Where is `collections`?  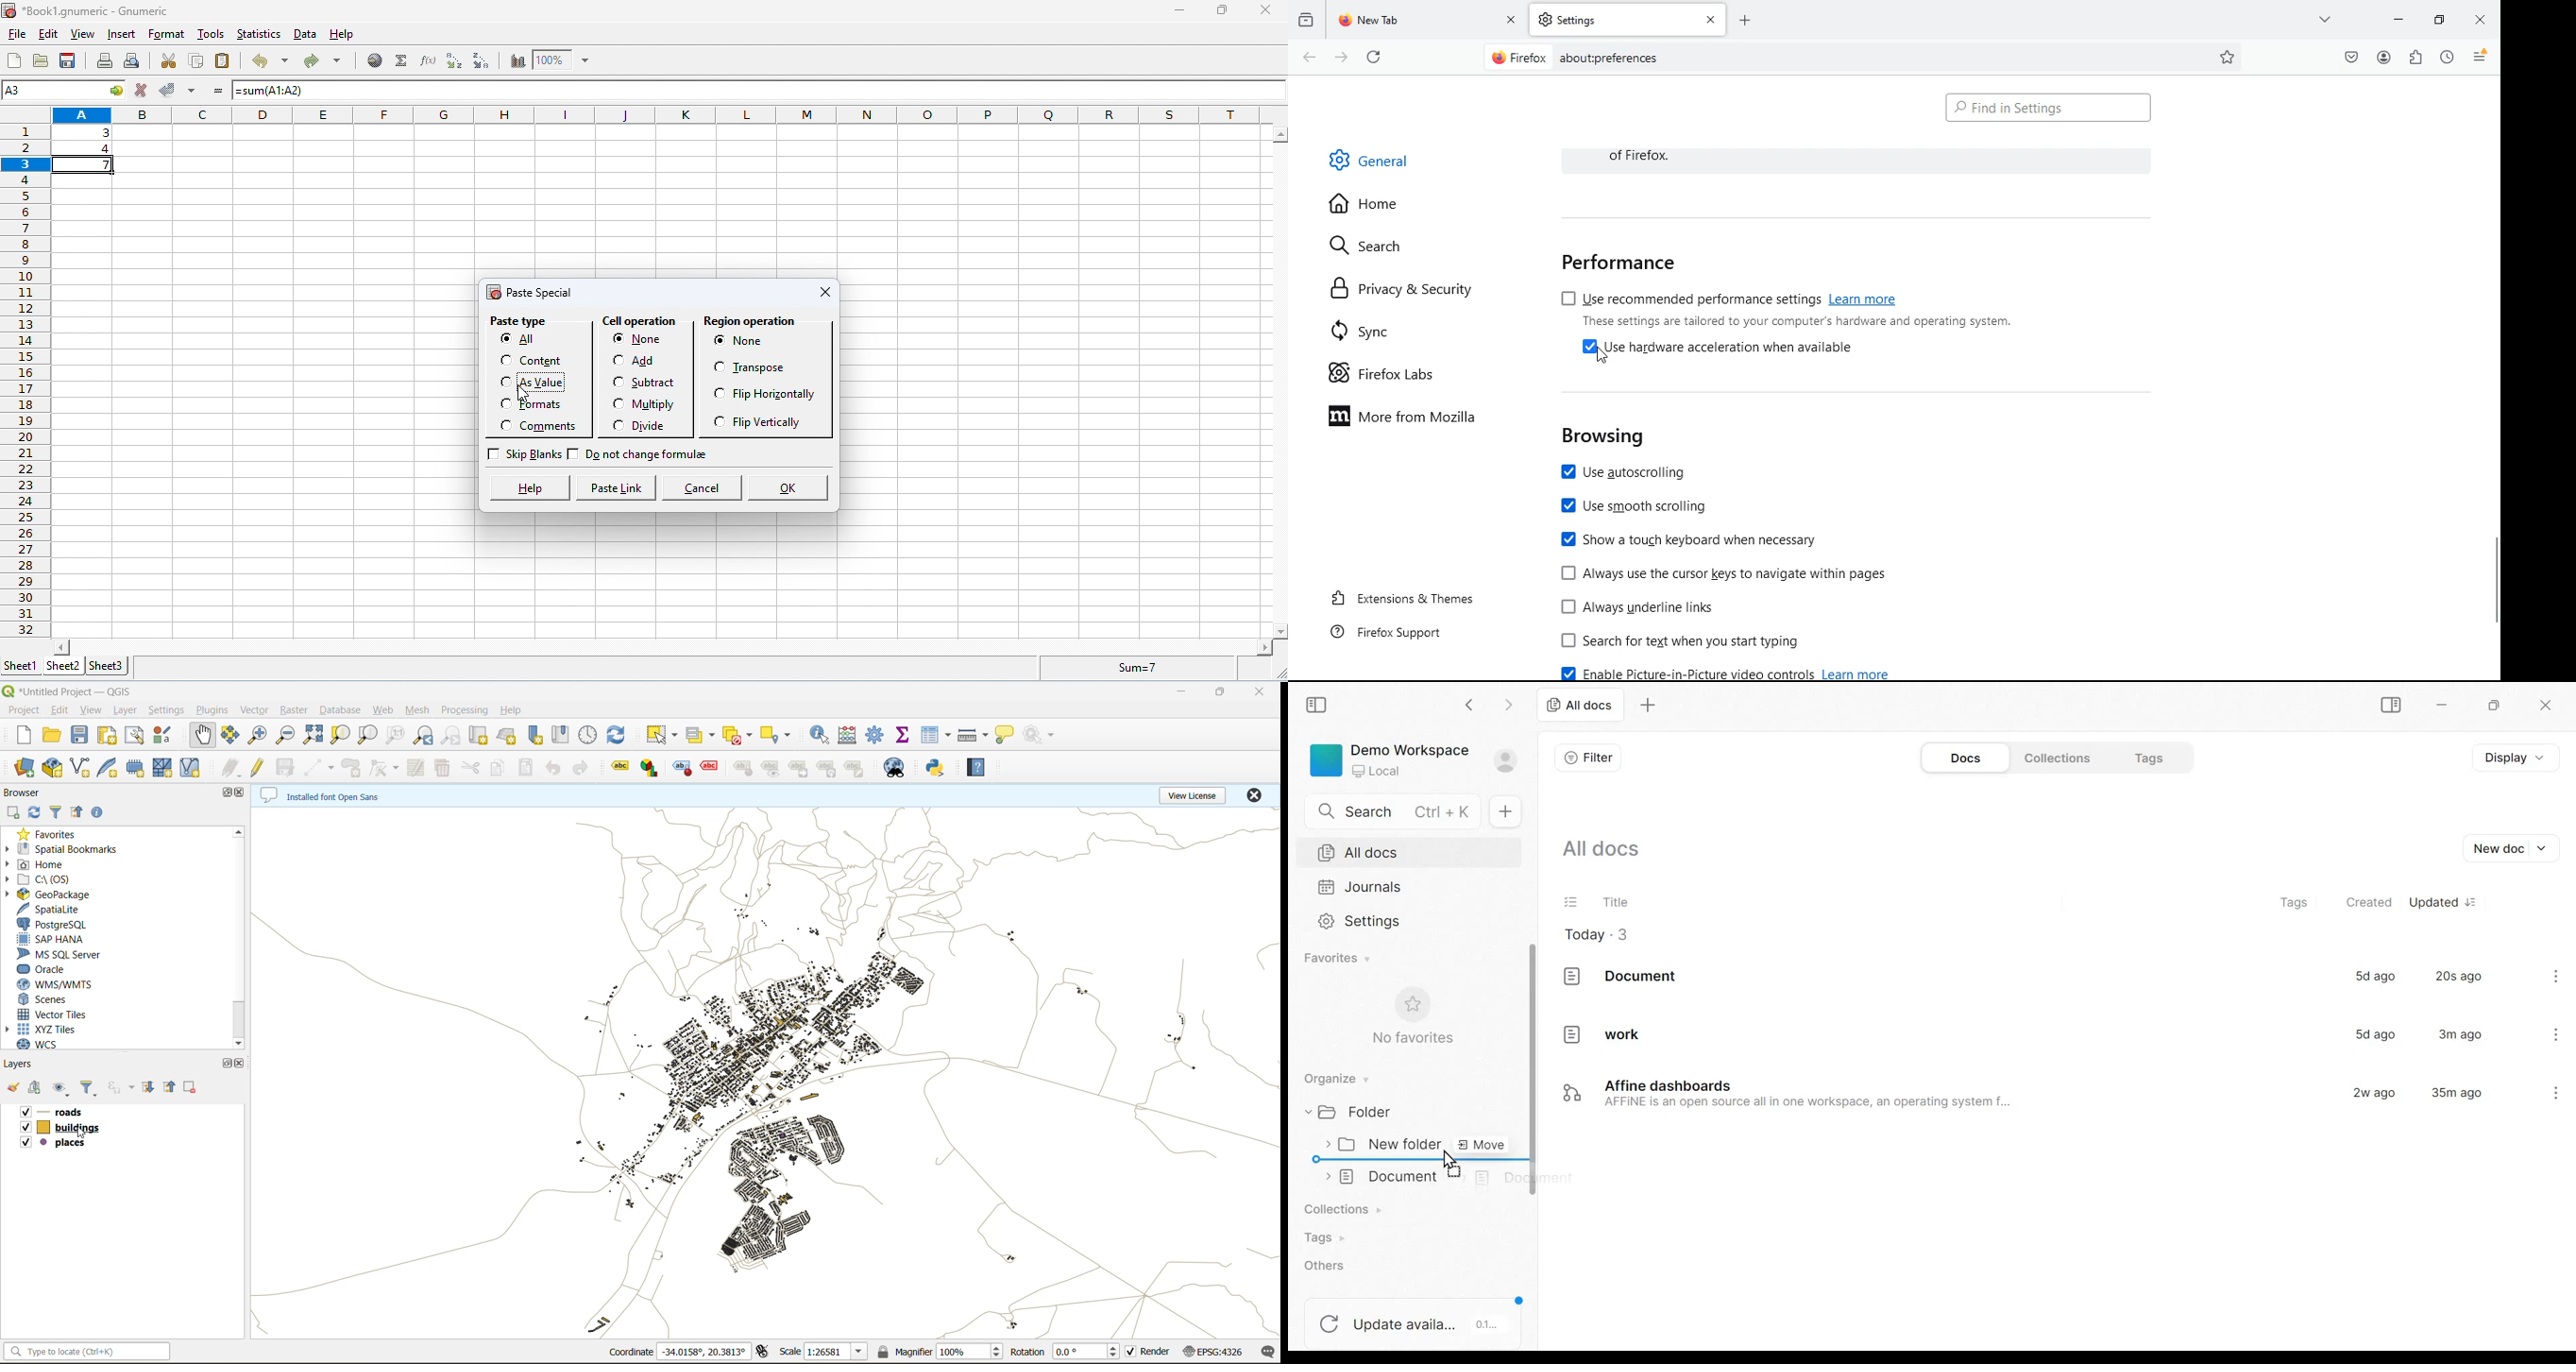 collections is located at coordinates (1343, 1208).